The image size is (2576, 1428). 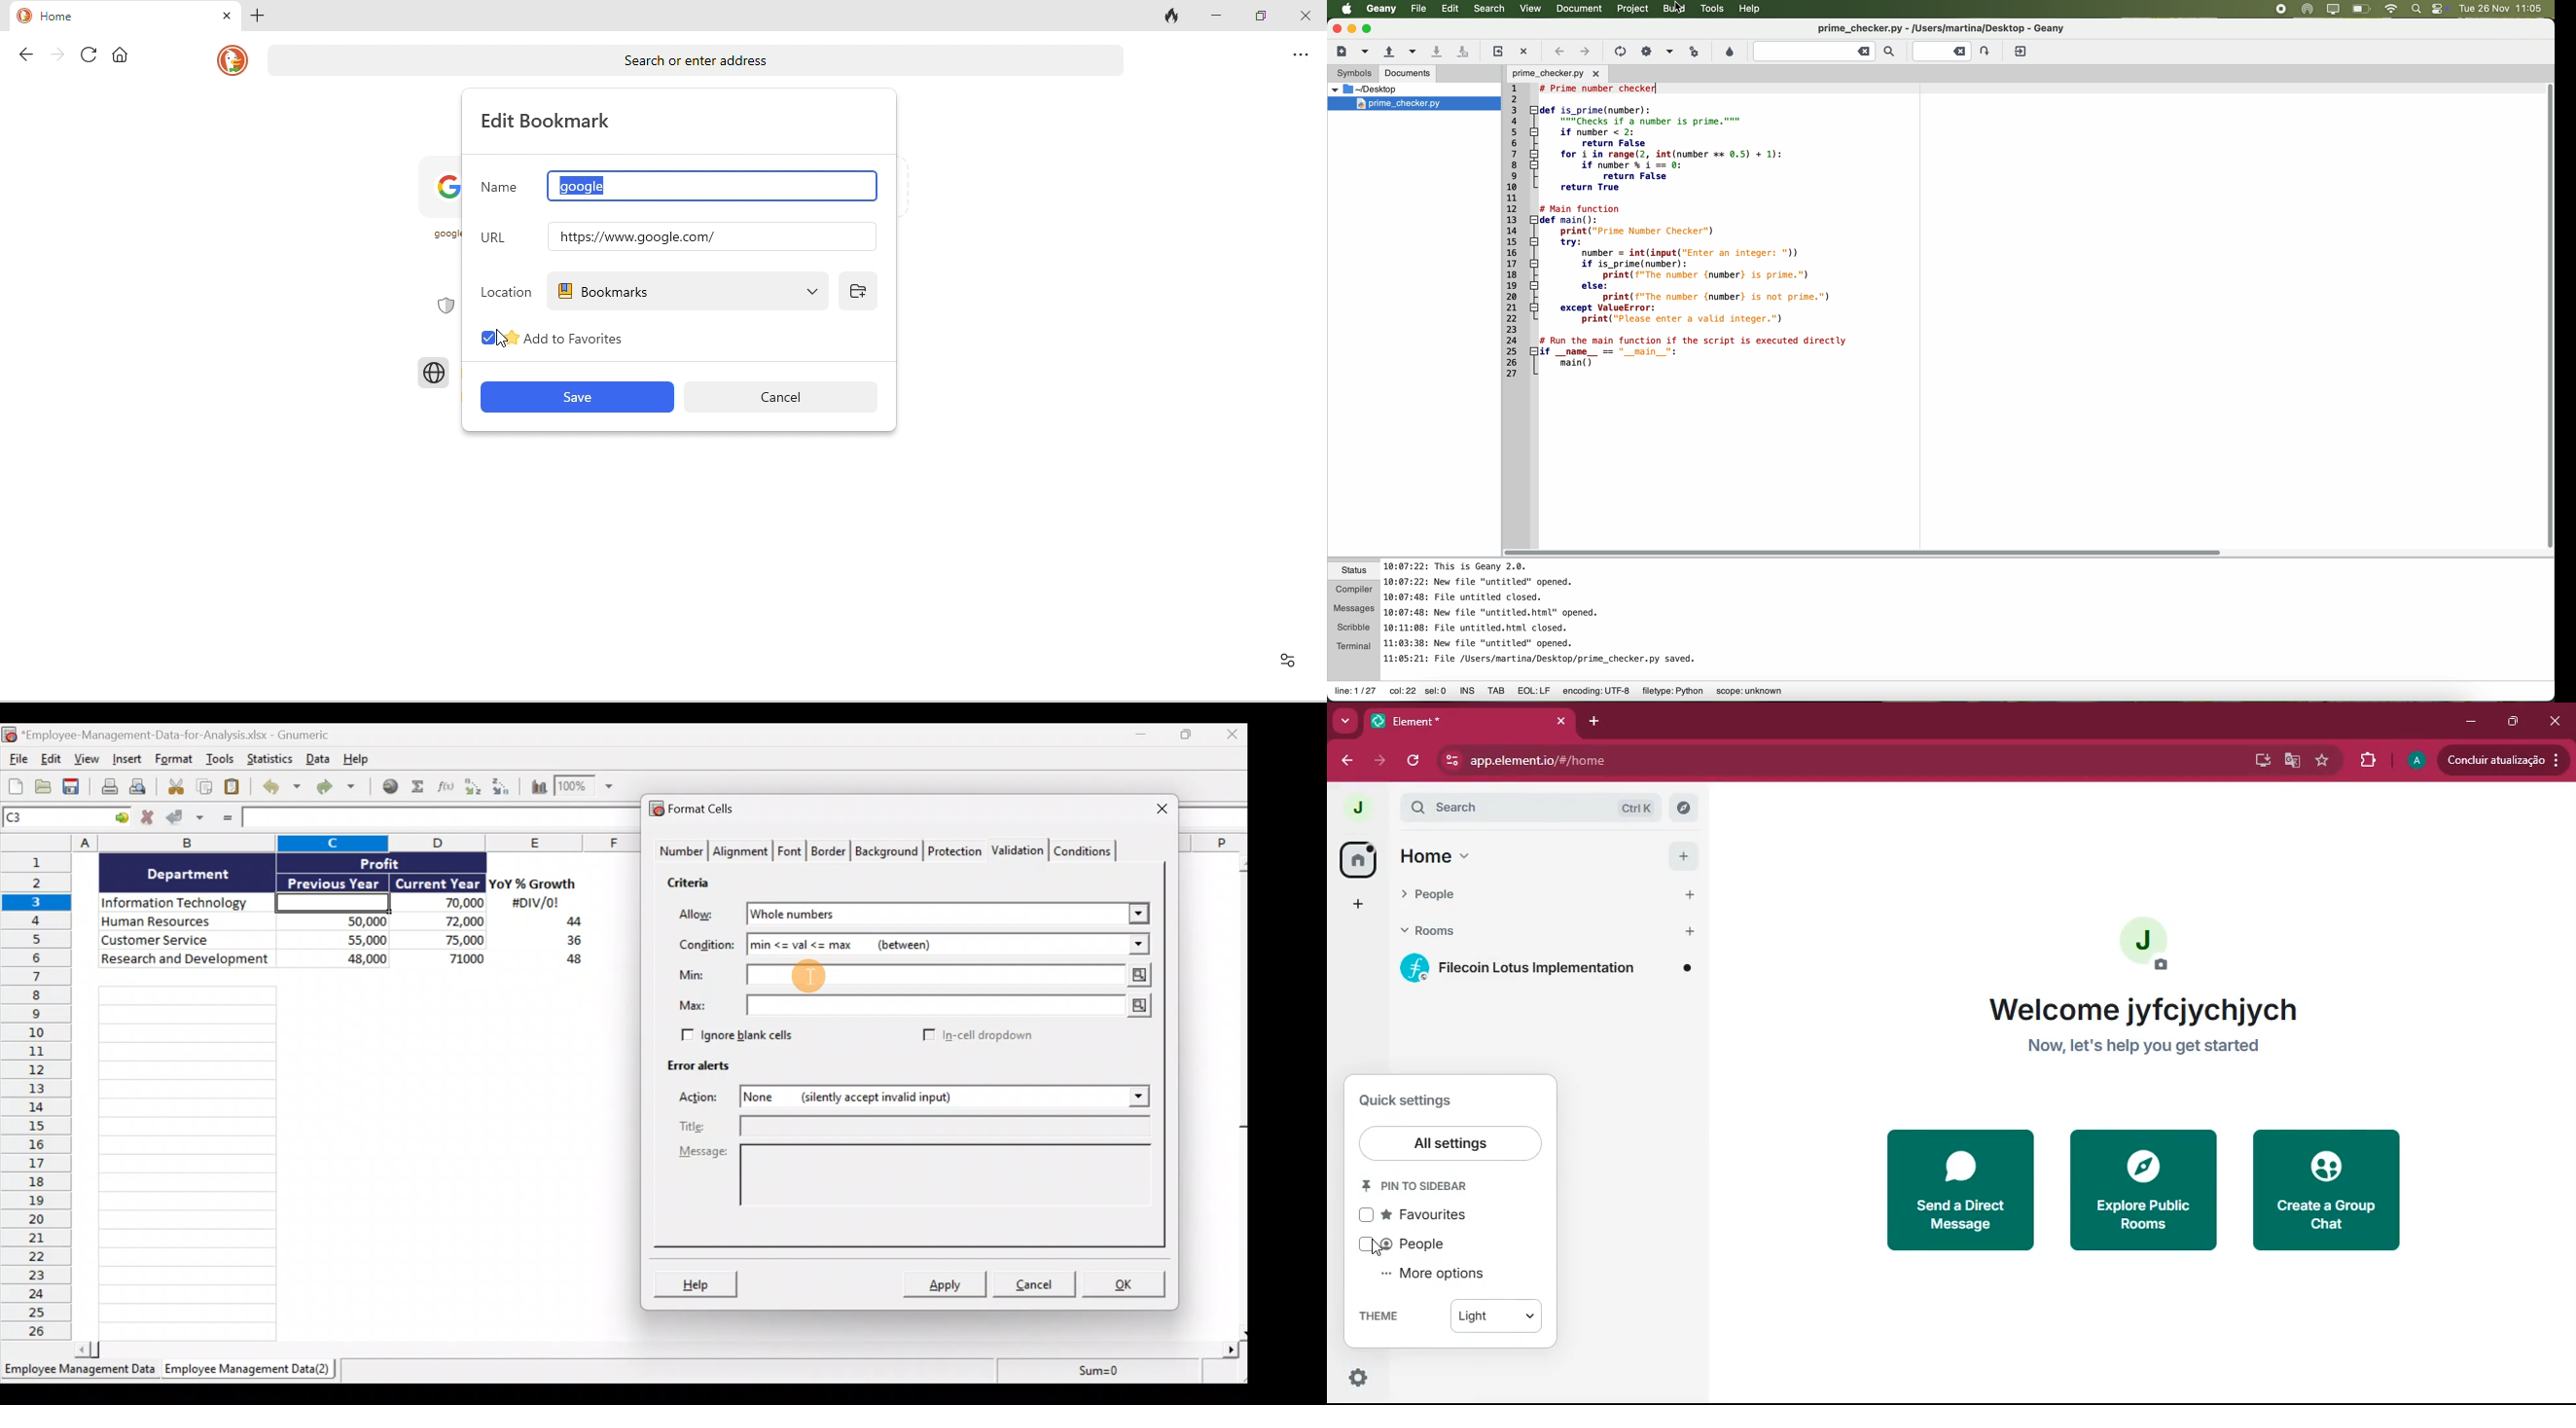 I want to click on save all open files, so click(x=1465, y=50).